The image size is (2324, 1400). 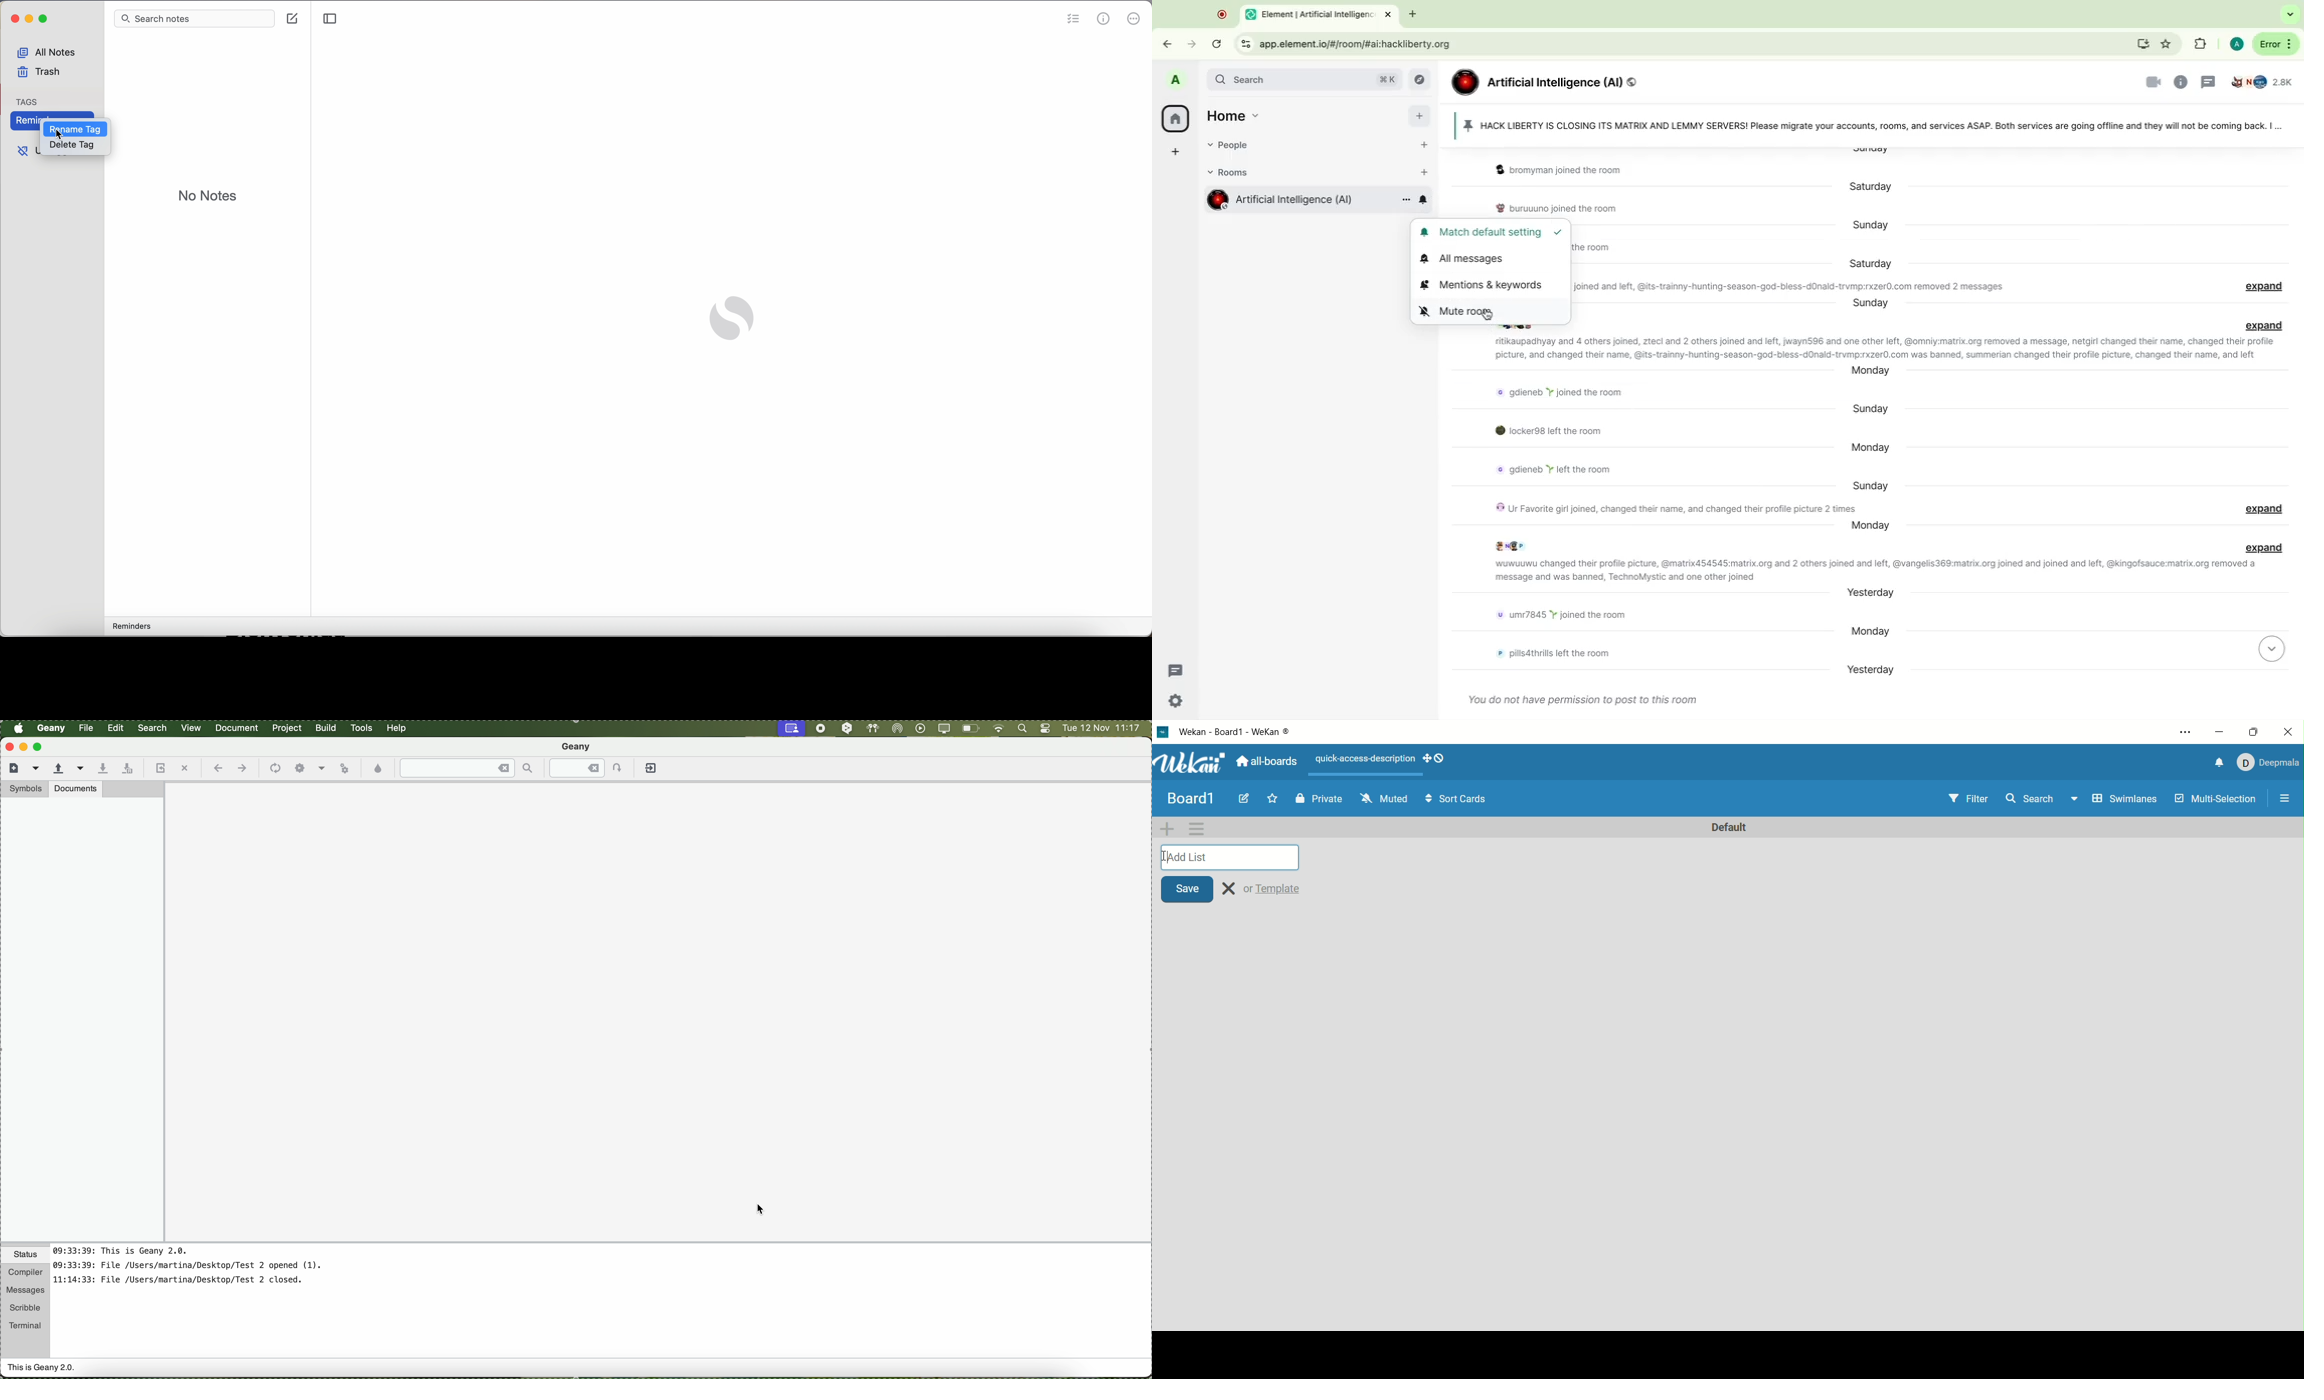 What do you see at coordinates (1272, 797) in the screenshot?
I see `favorite` at bounding box center [1272, 797].